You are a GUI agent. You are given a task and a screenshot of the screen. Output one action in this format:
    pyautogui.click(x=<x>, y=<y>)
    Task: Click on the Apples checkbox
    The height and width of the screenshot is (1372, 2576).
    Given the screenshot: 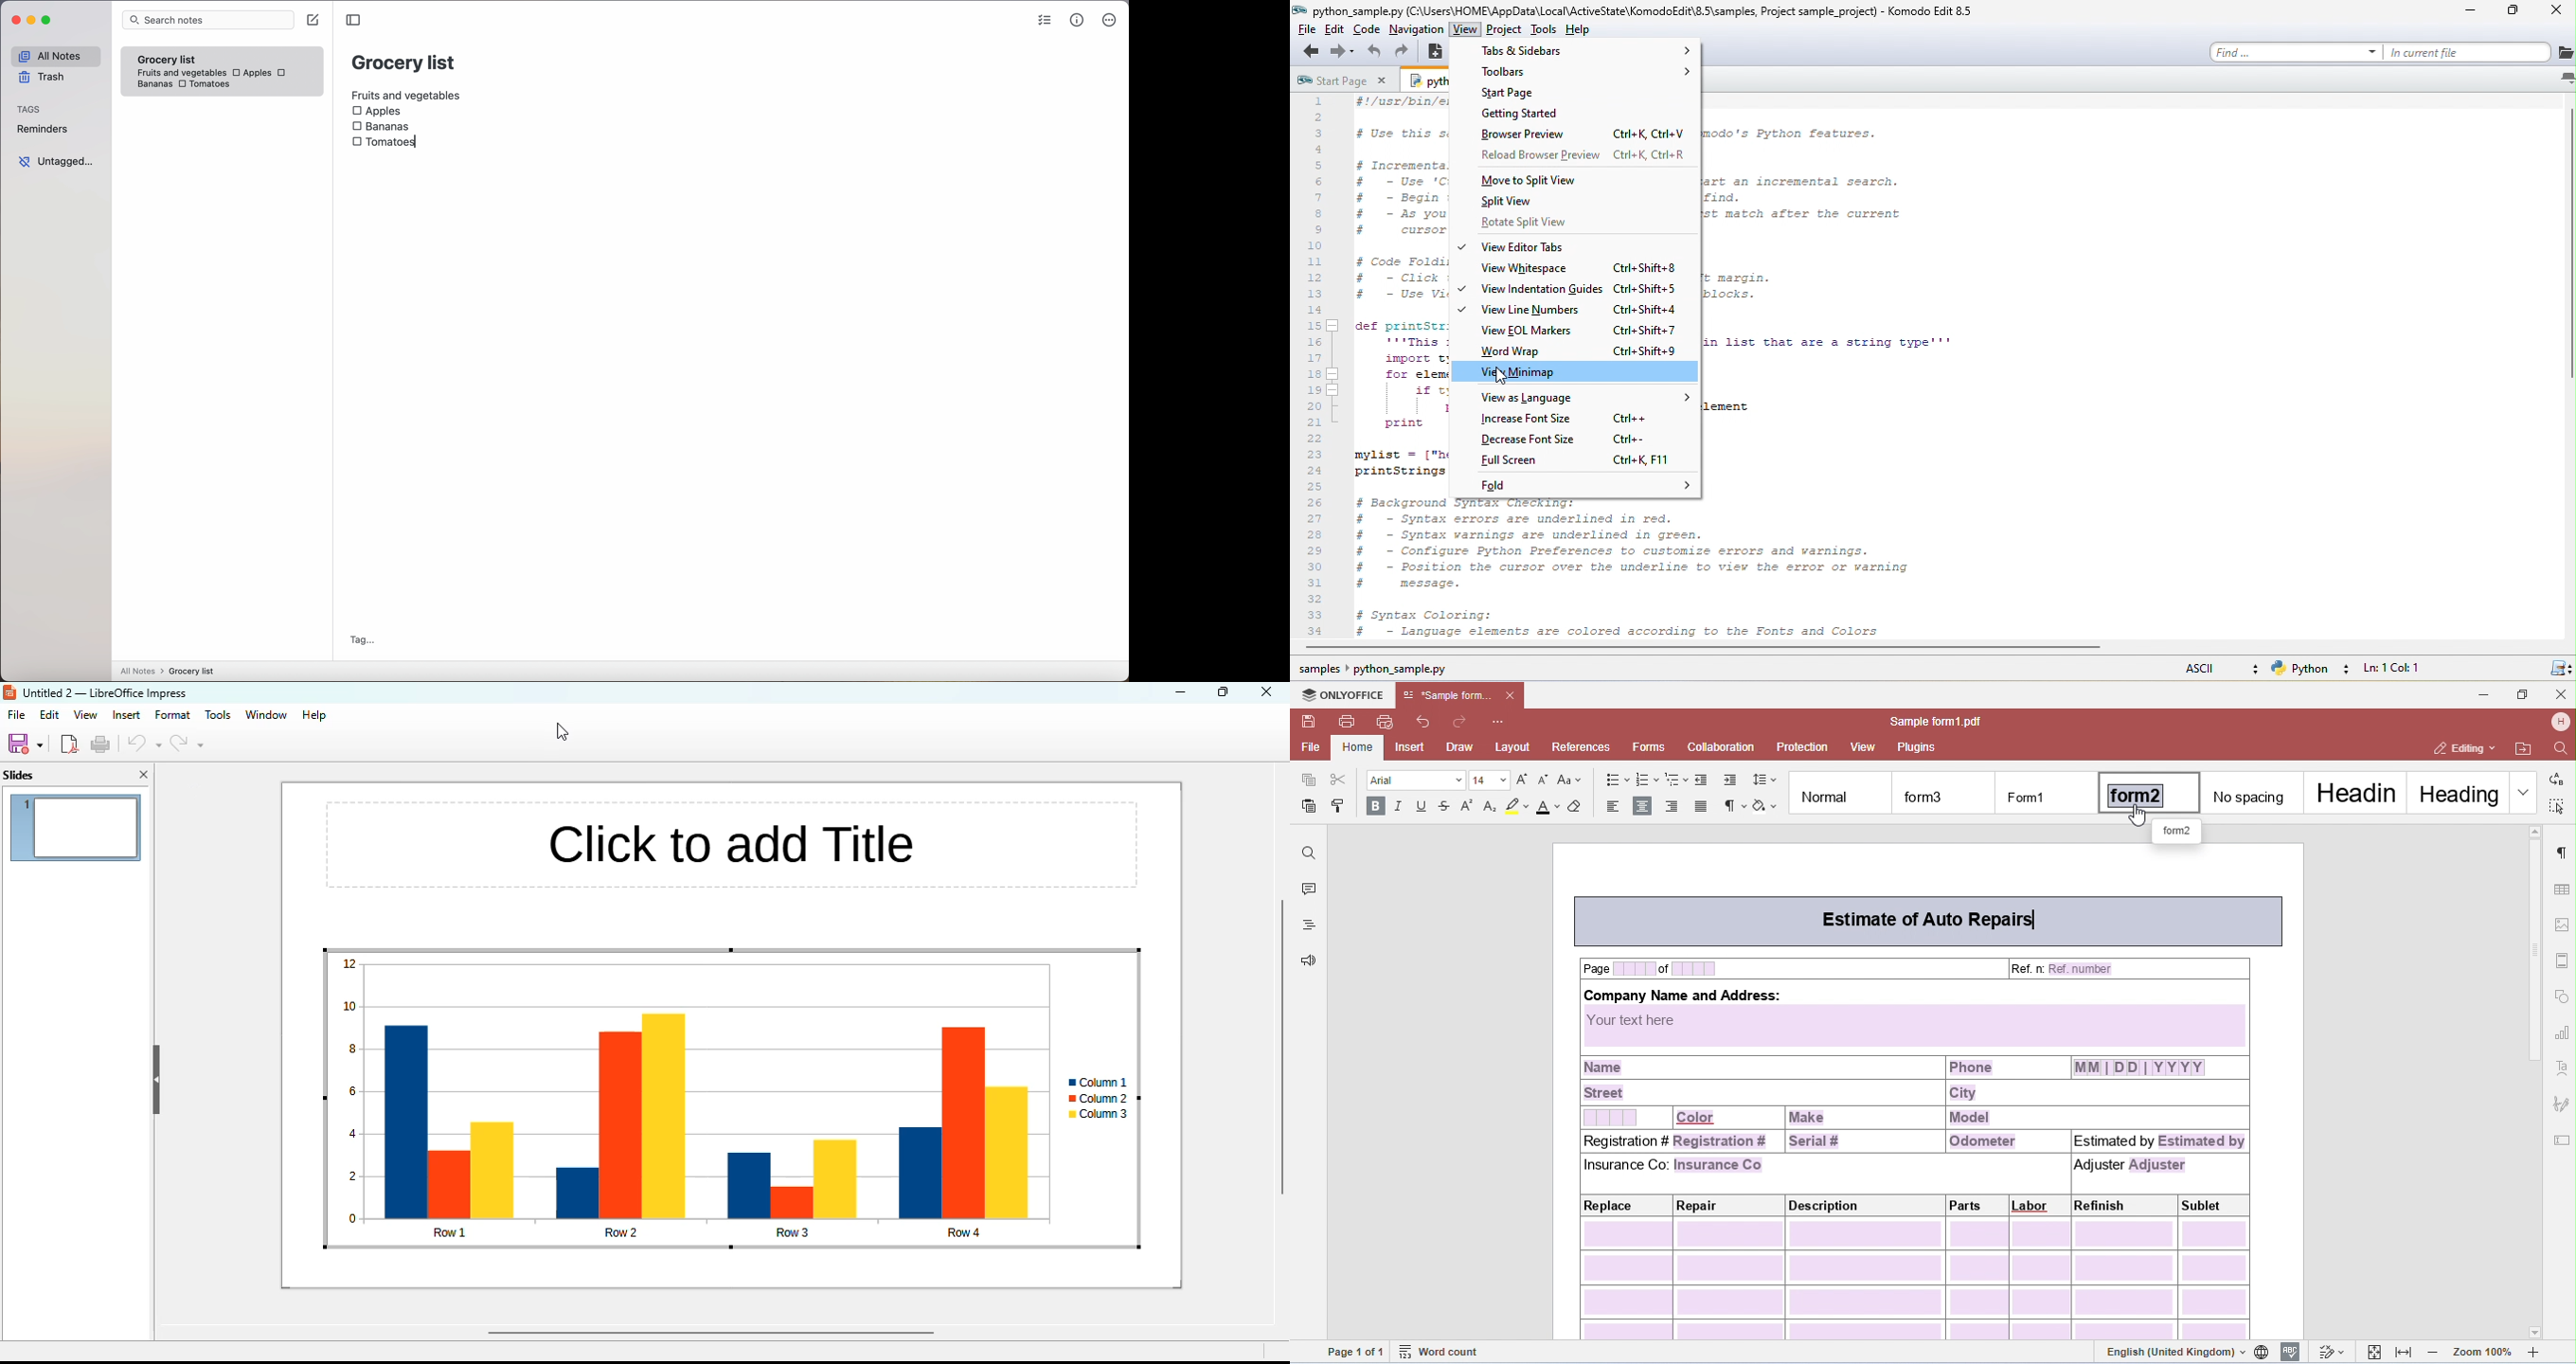 What is the action you would take?
    pyautogui.click(x=251, y=72)
    